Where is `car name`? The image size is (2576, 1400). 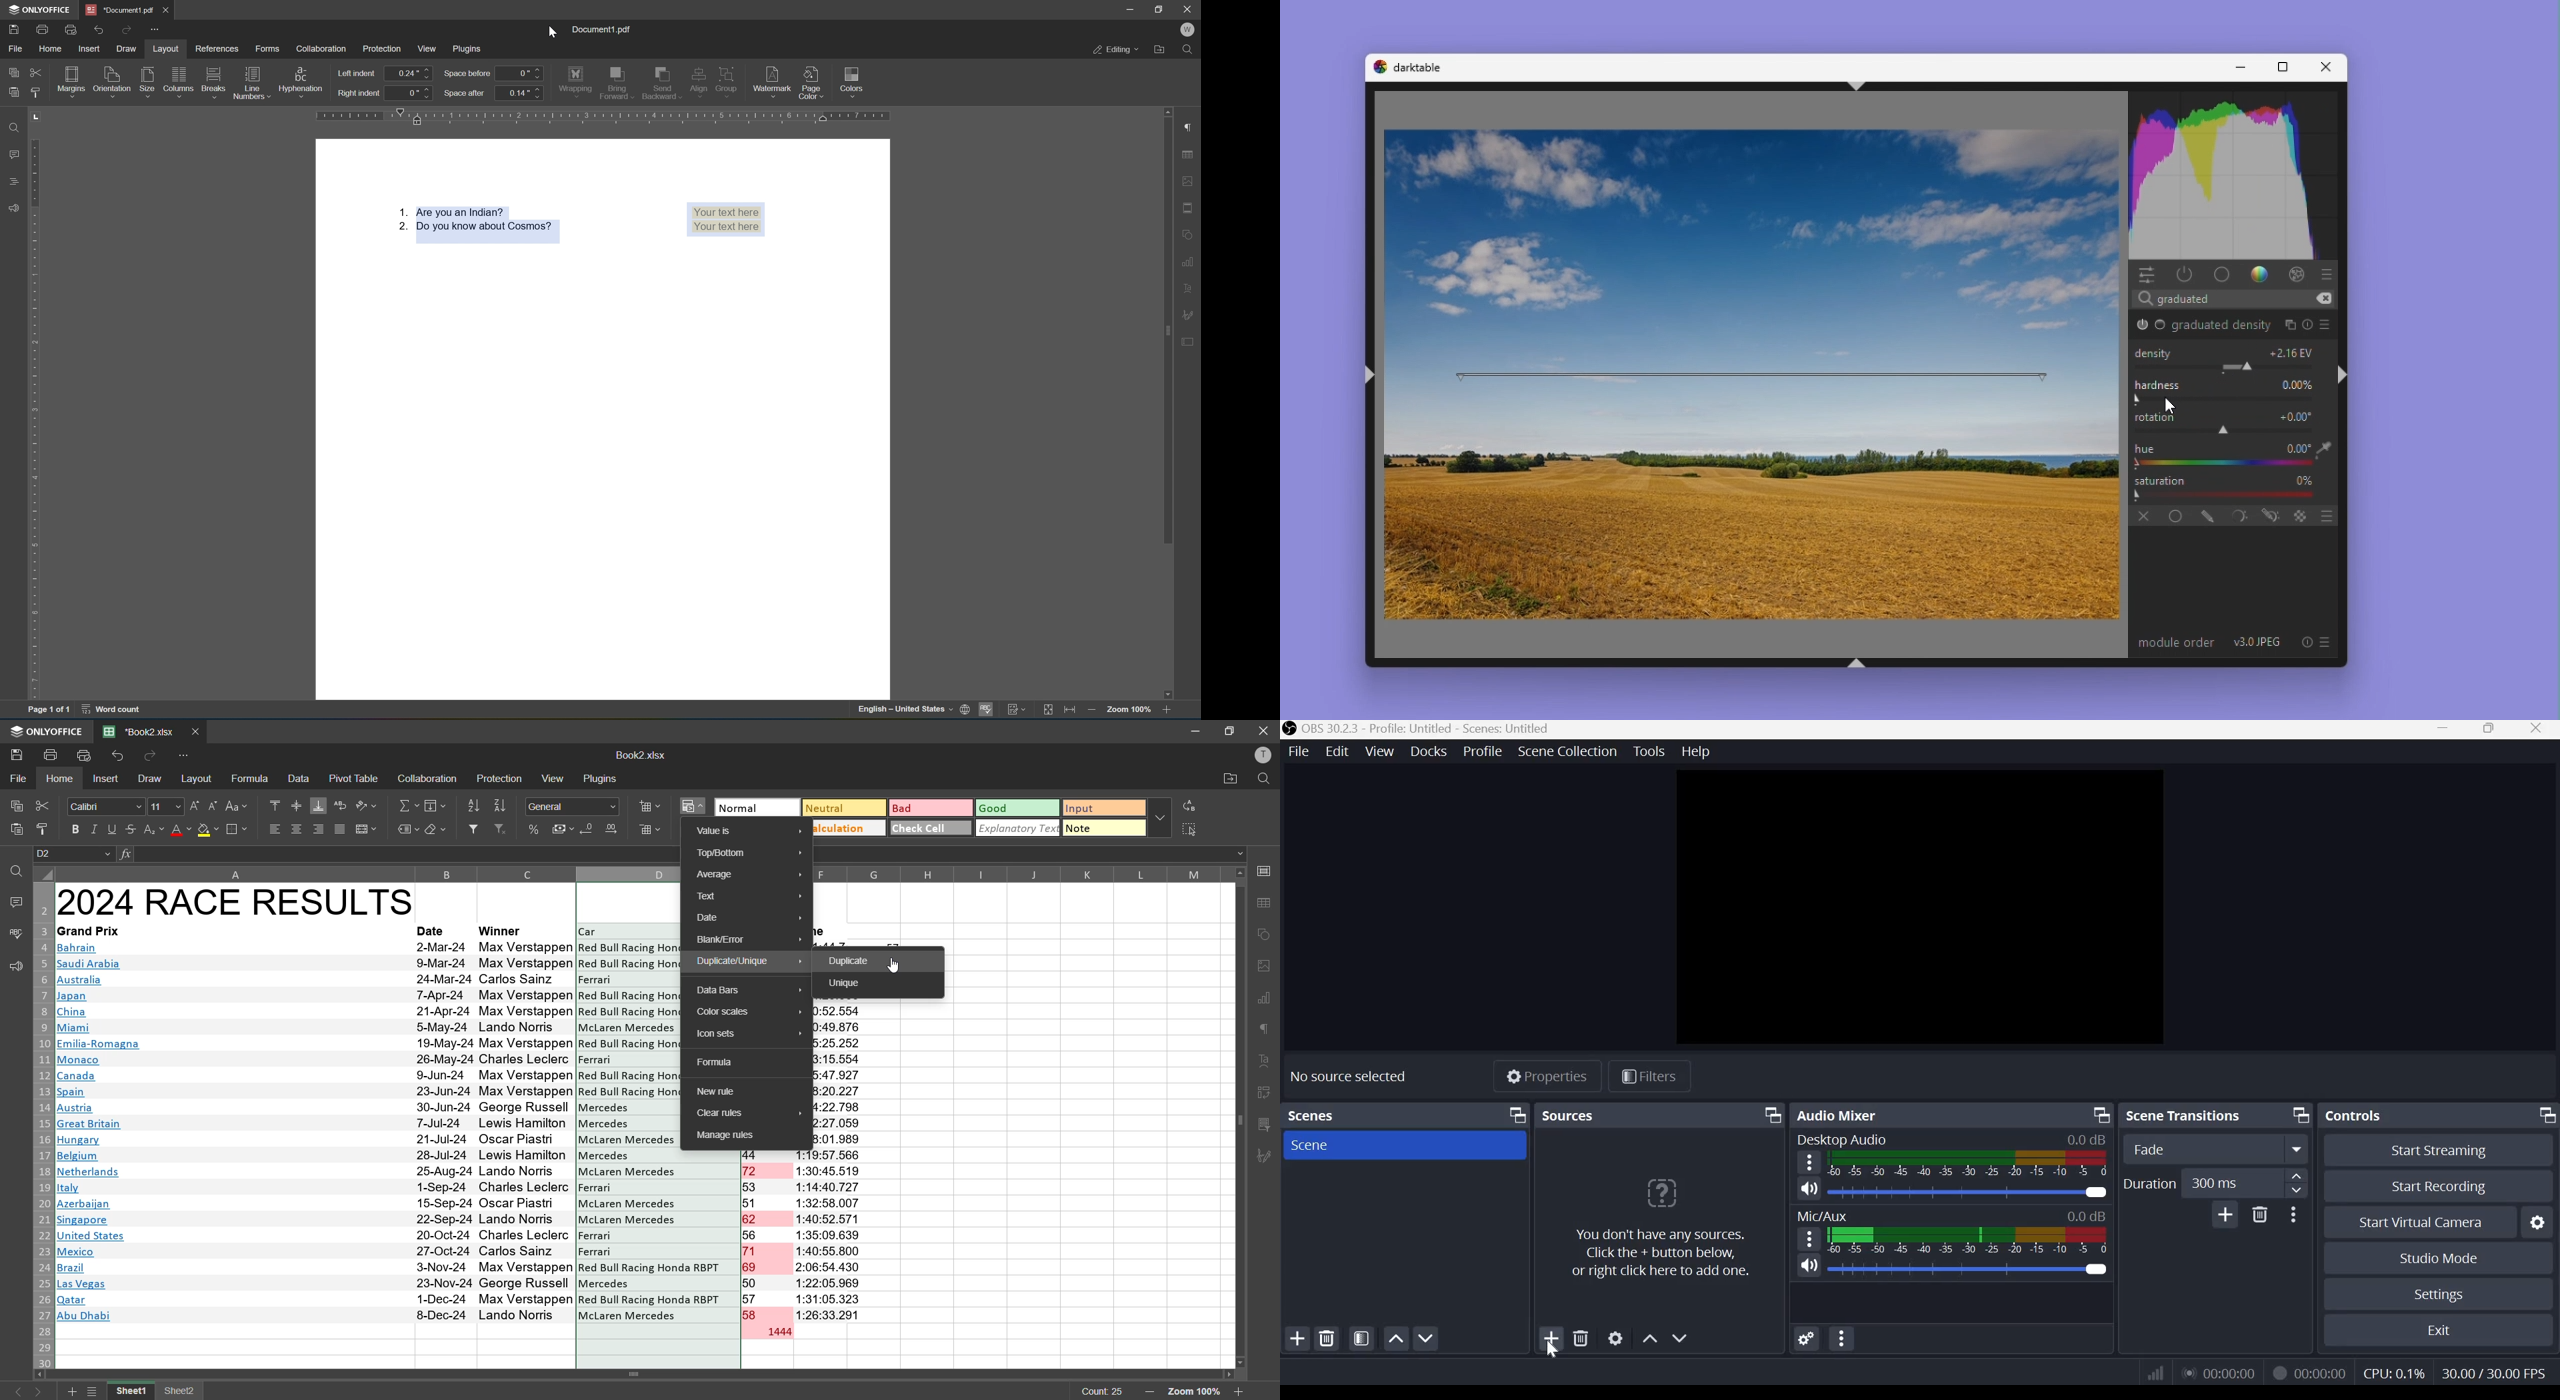
car name is located at coordinates (628, 1125).